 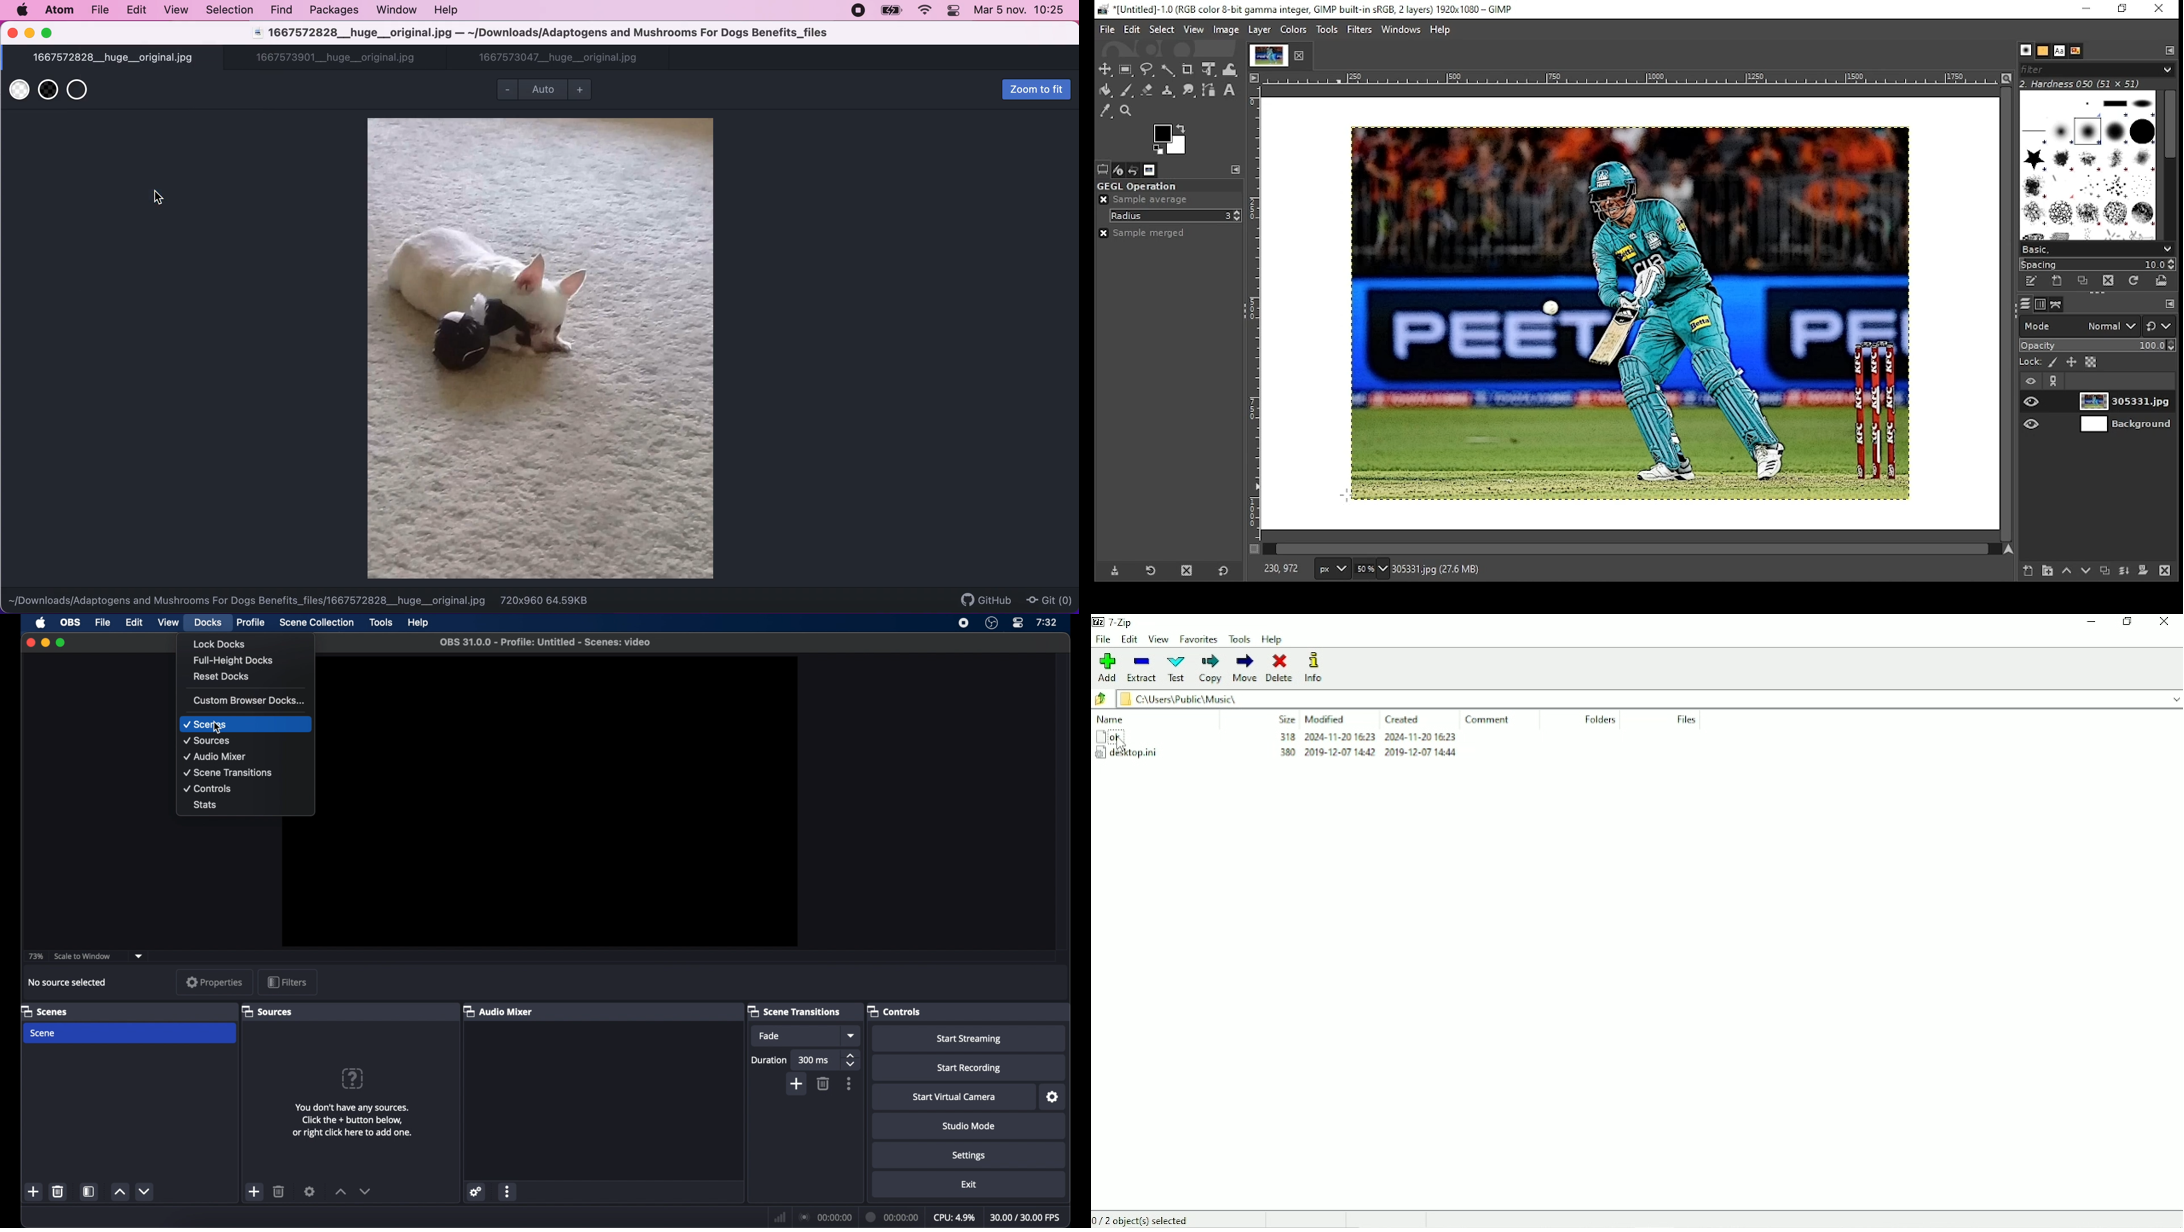 What do you see at coordinates (2053, 362) in the screenshot?
I see `lock pixels` at bounding box center [2053, 362].